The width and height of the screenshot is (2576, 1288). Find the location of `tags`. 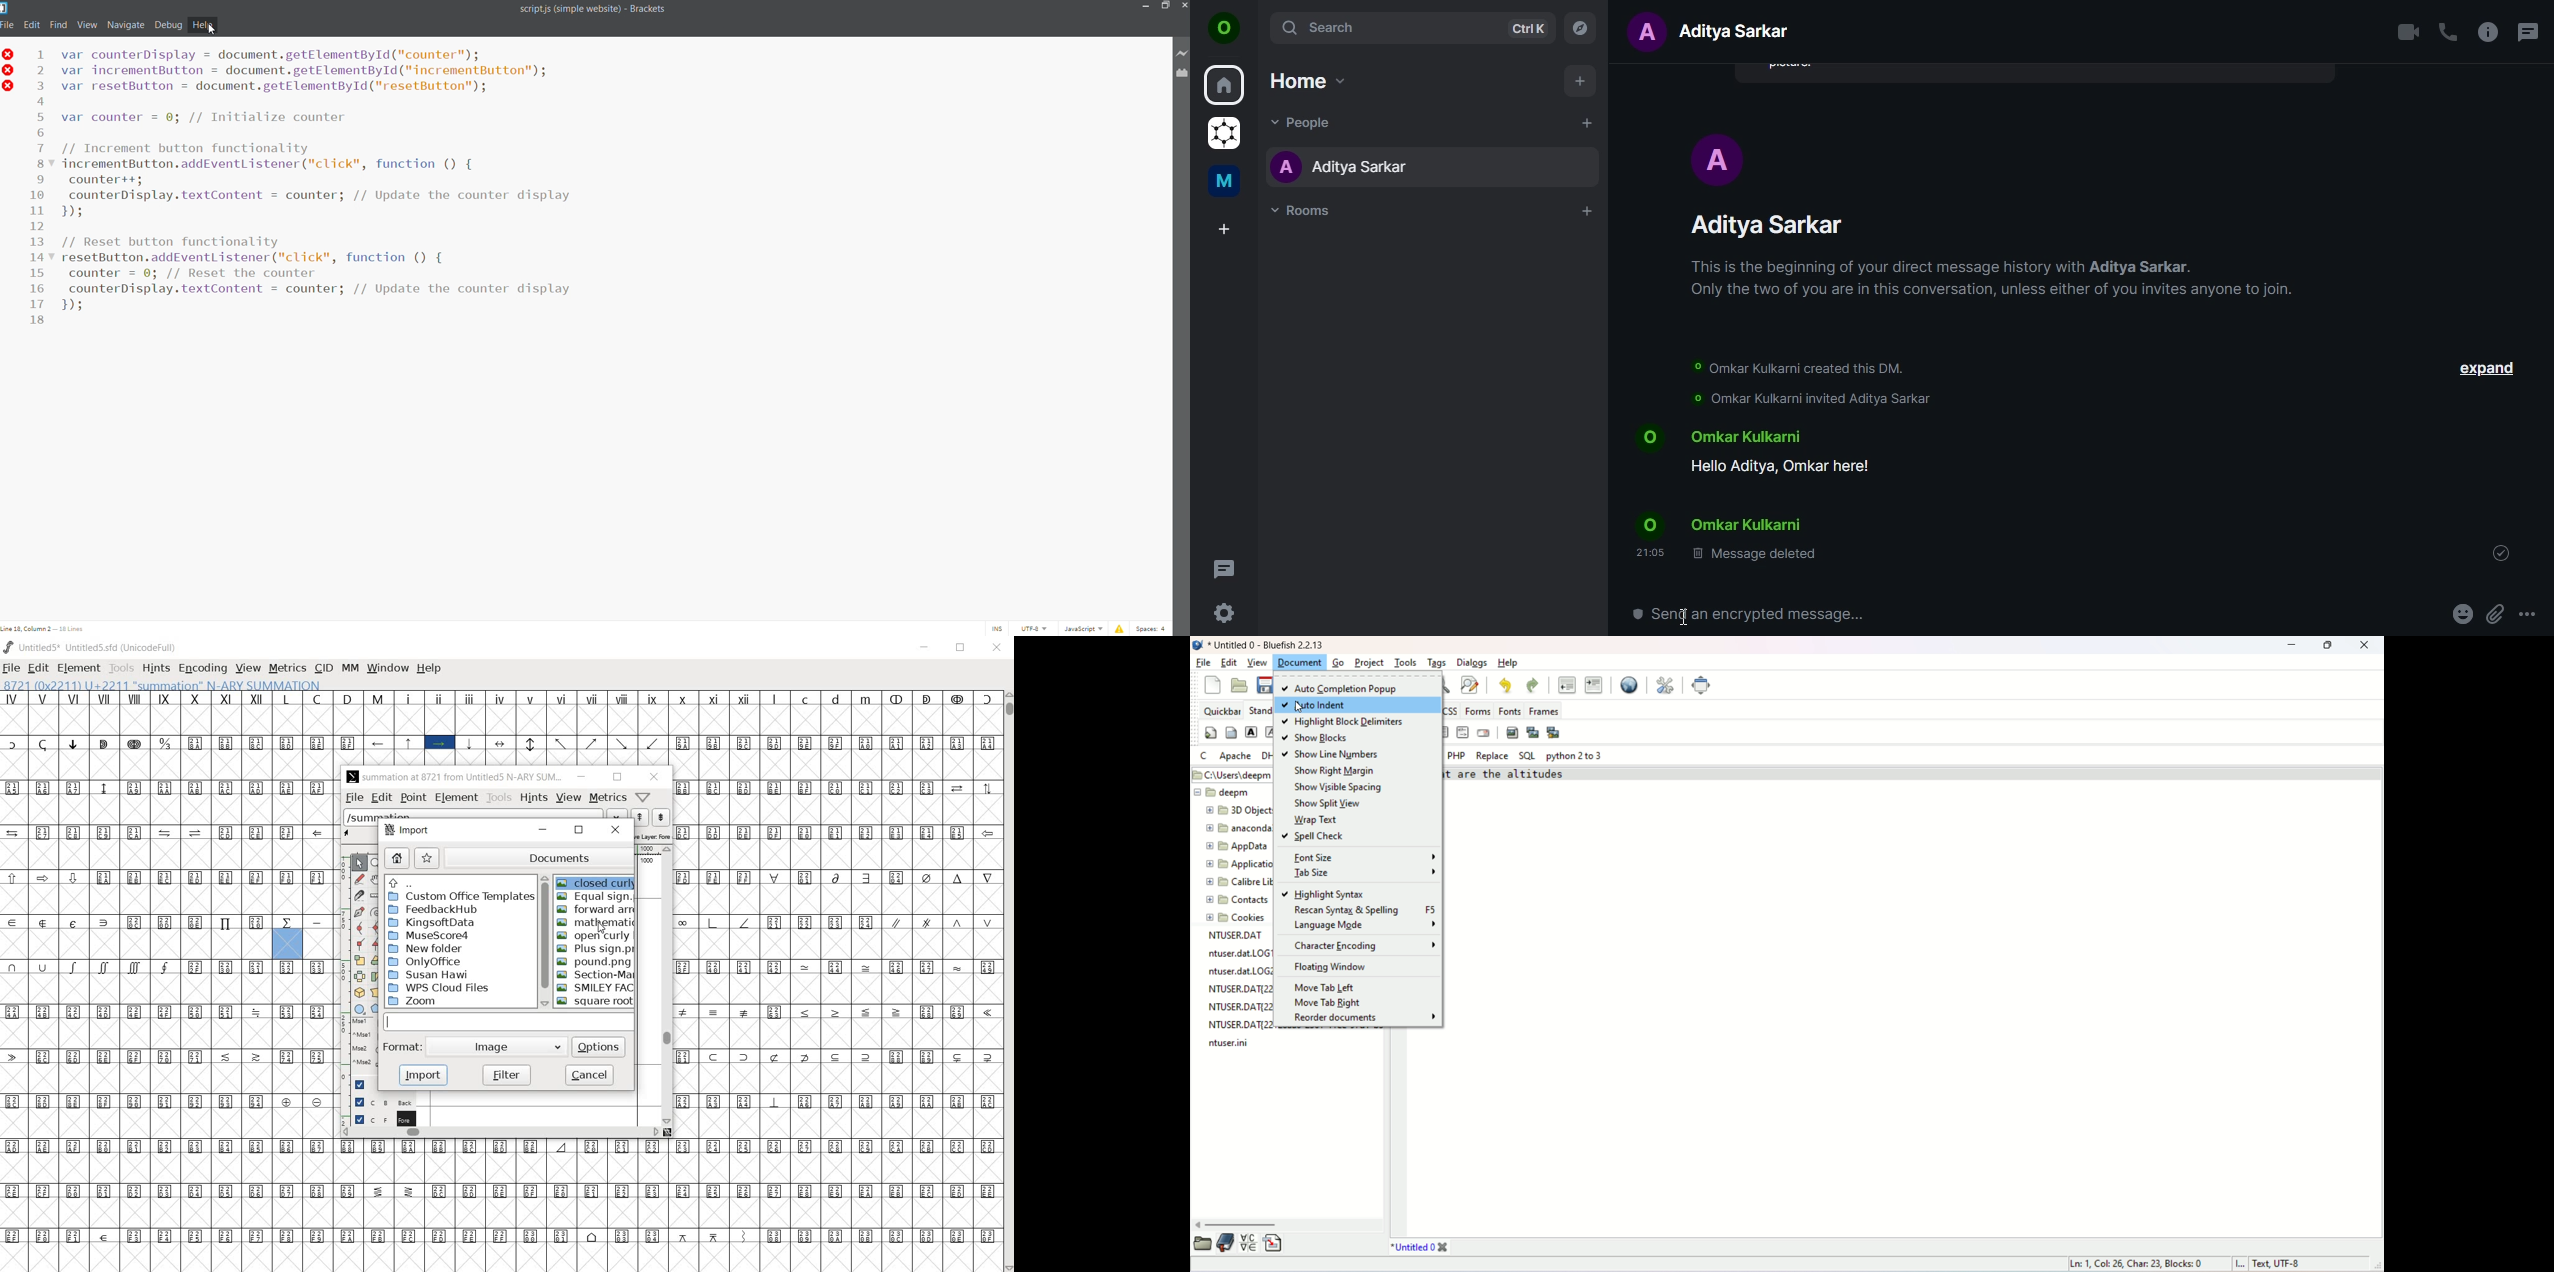

tags is located at coordinates (1436, 663).